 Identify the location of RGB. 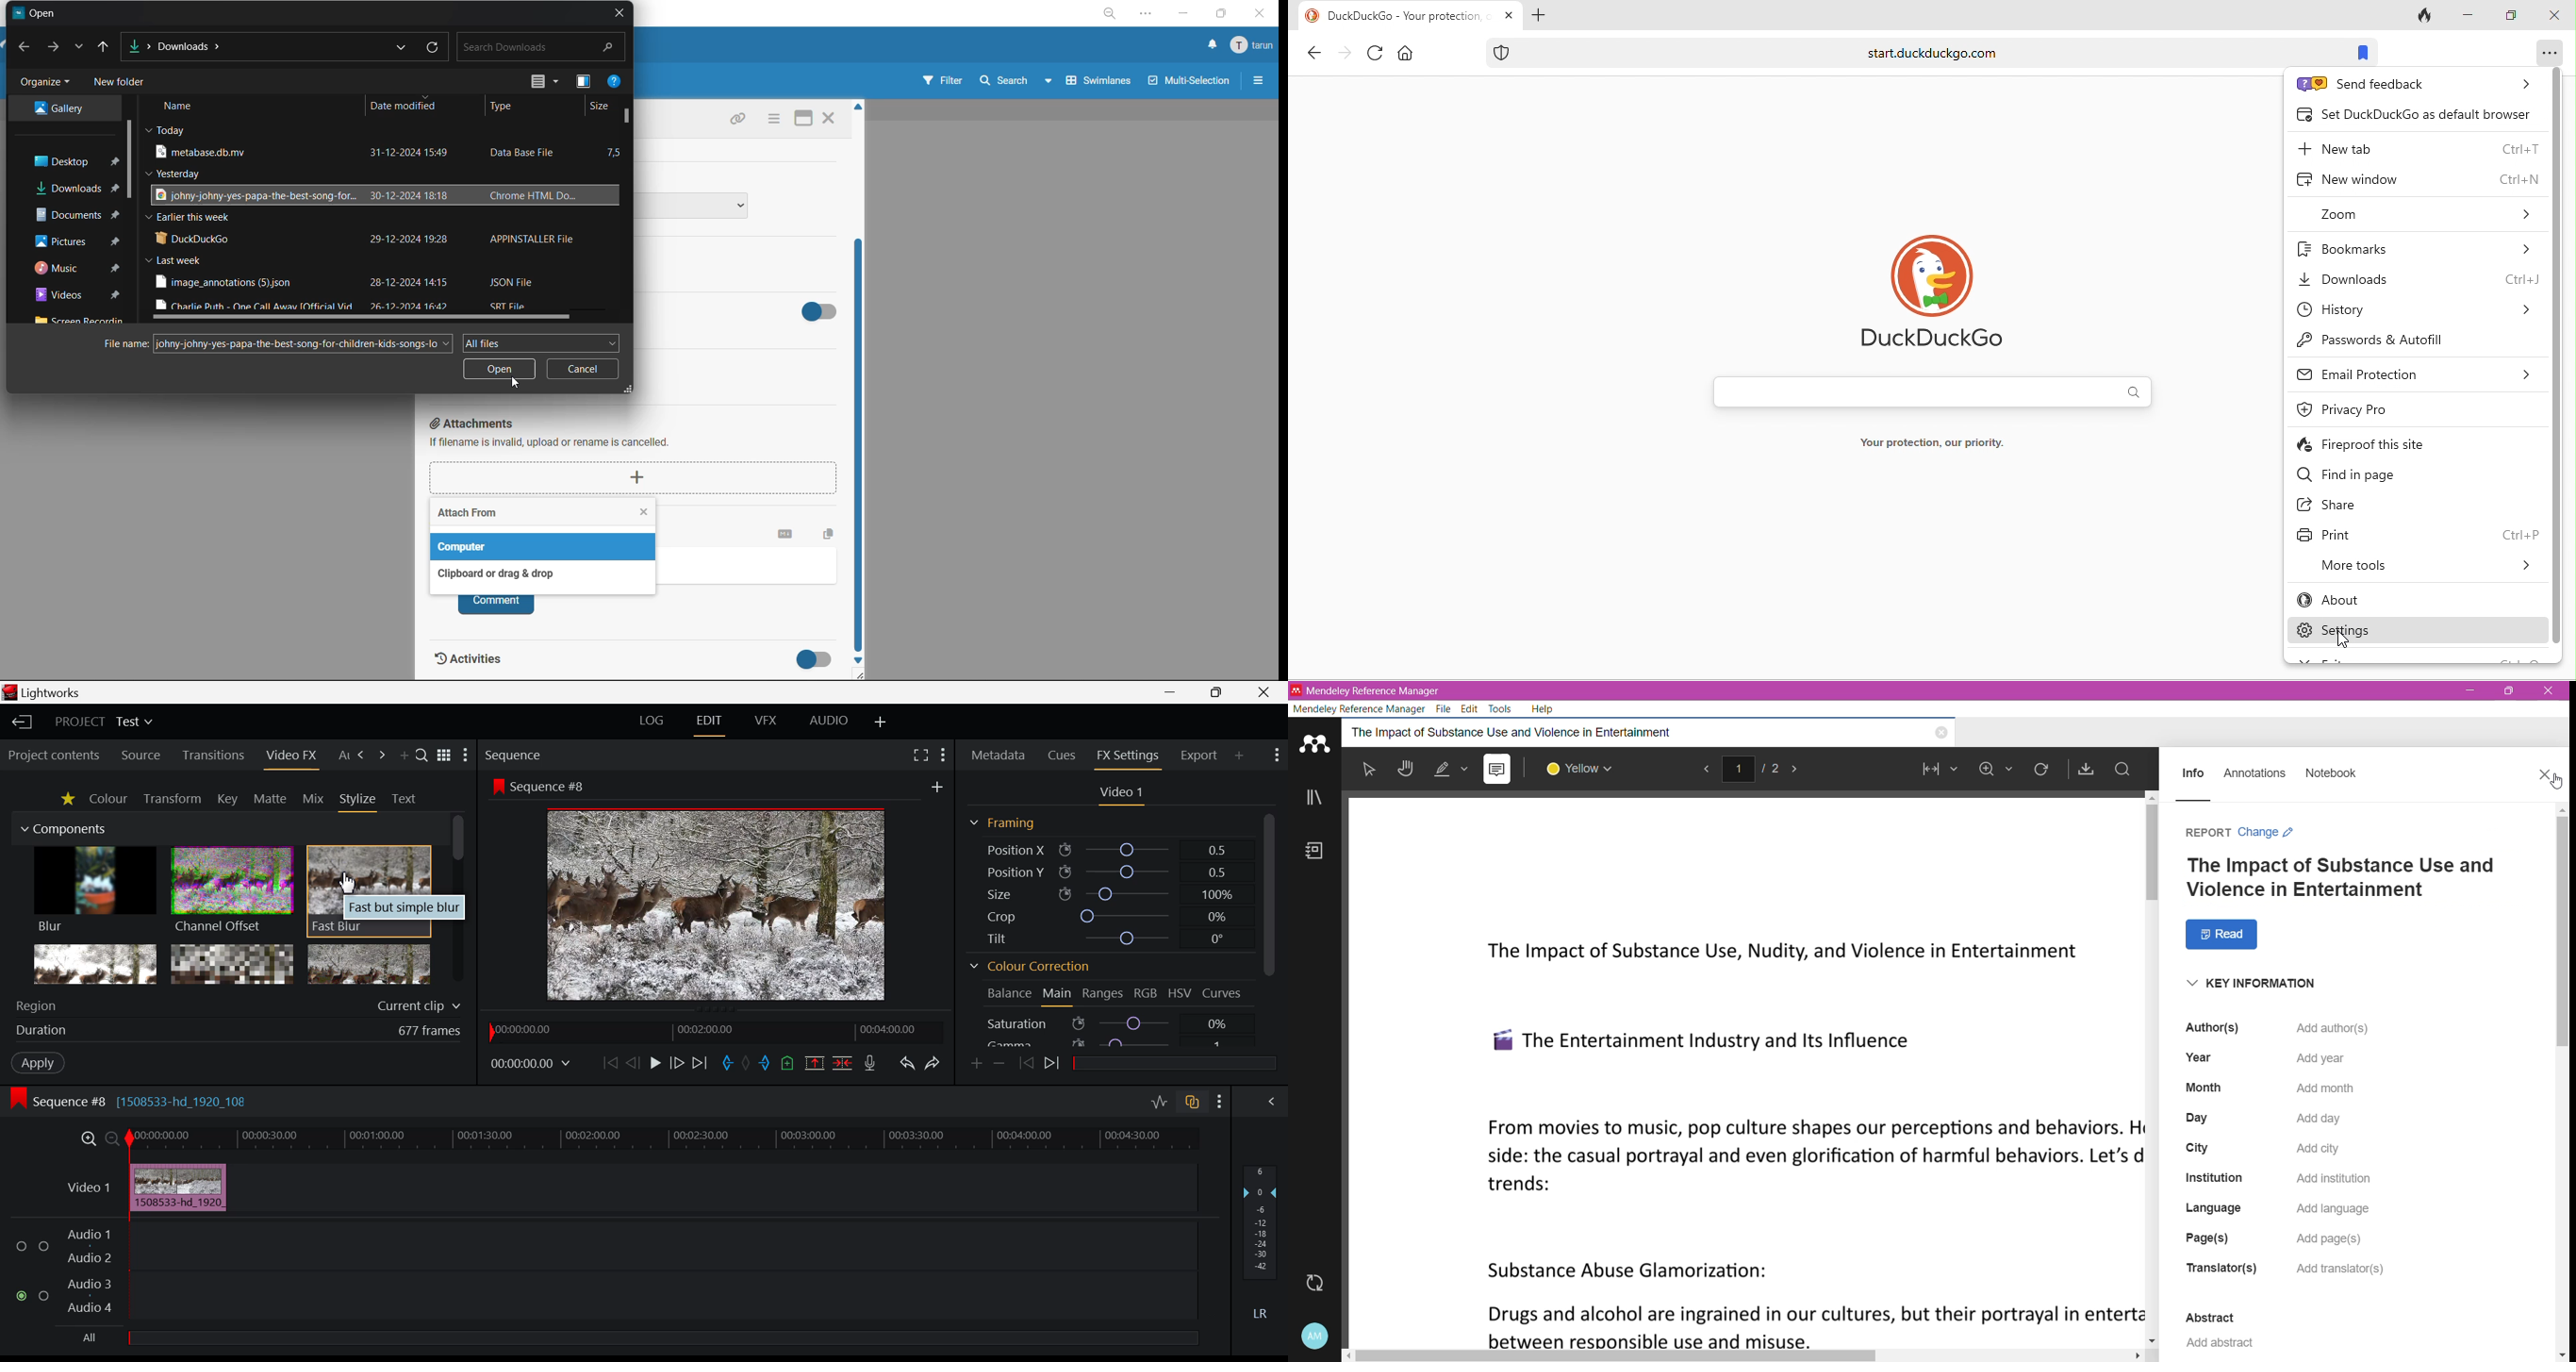
(1146, 994).